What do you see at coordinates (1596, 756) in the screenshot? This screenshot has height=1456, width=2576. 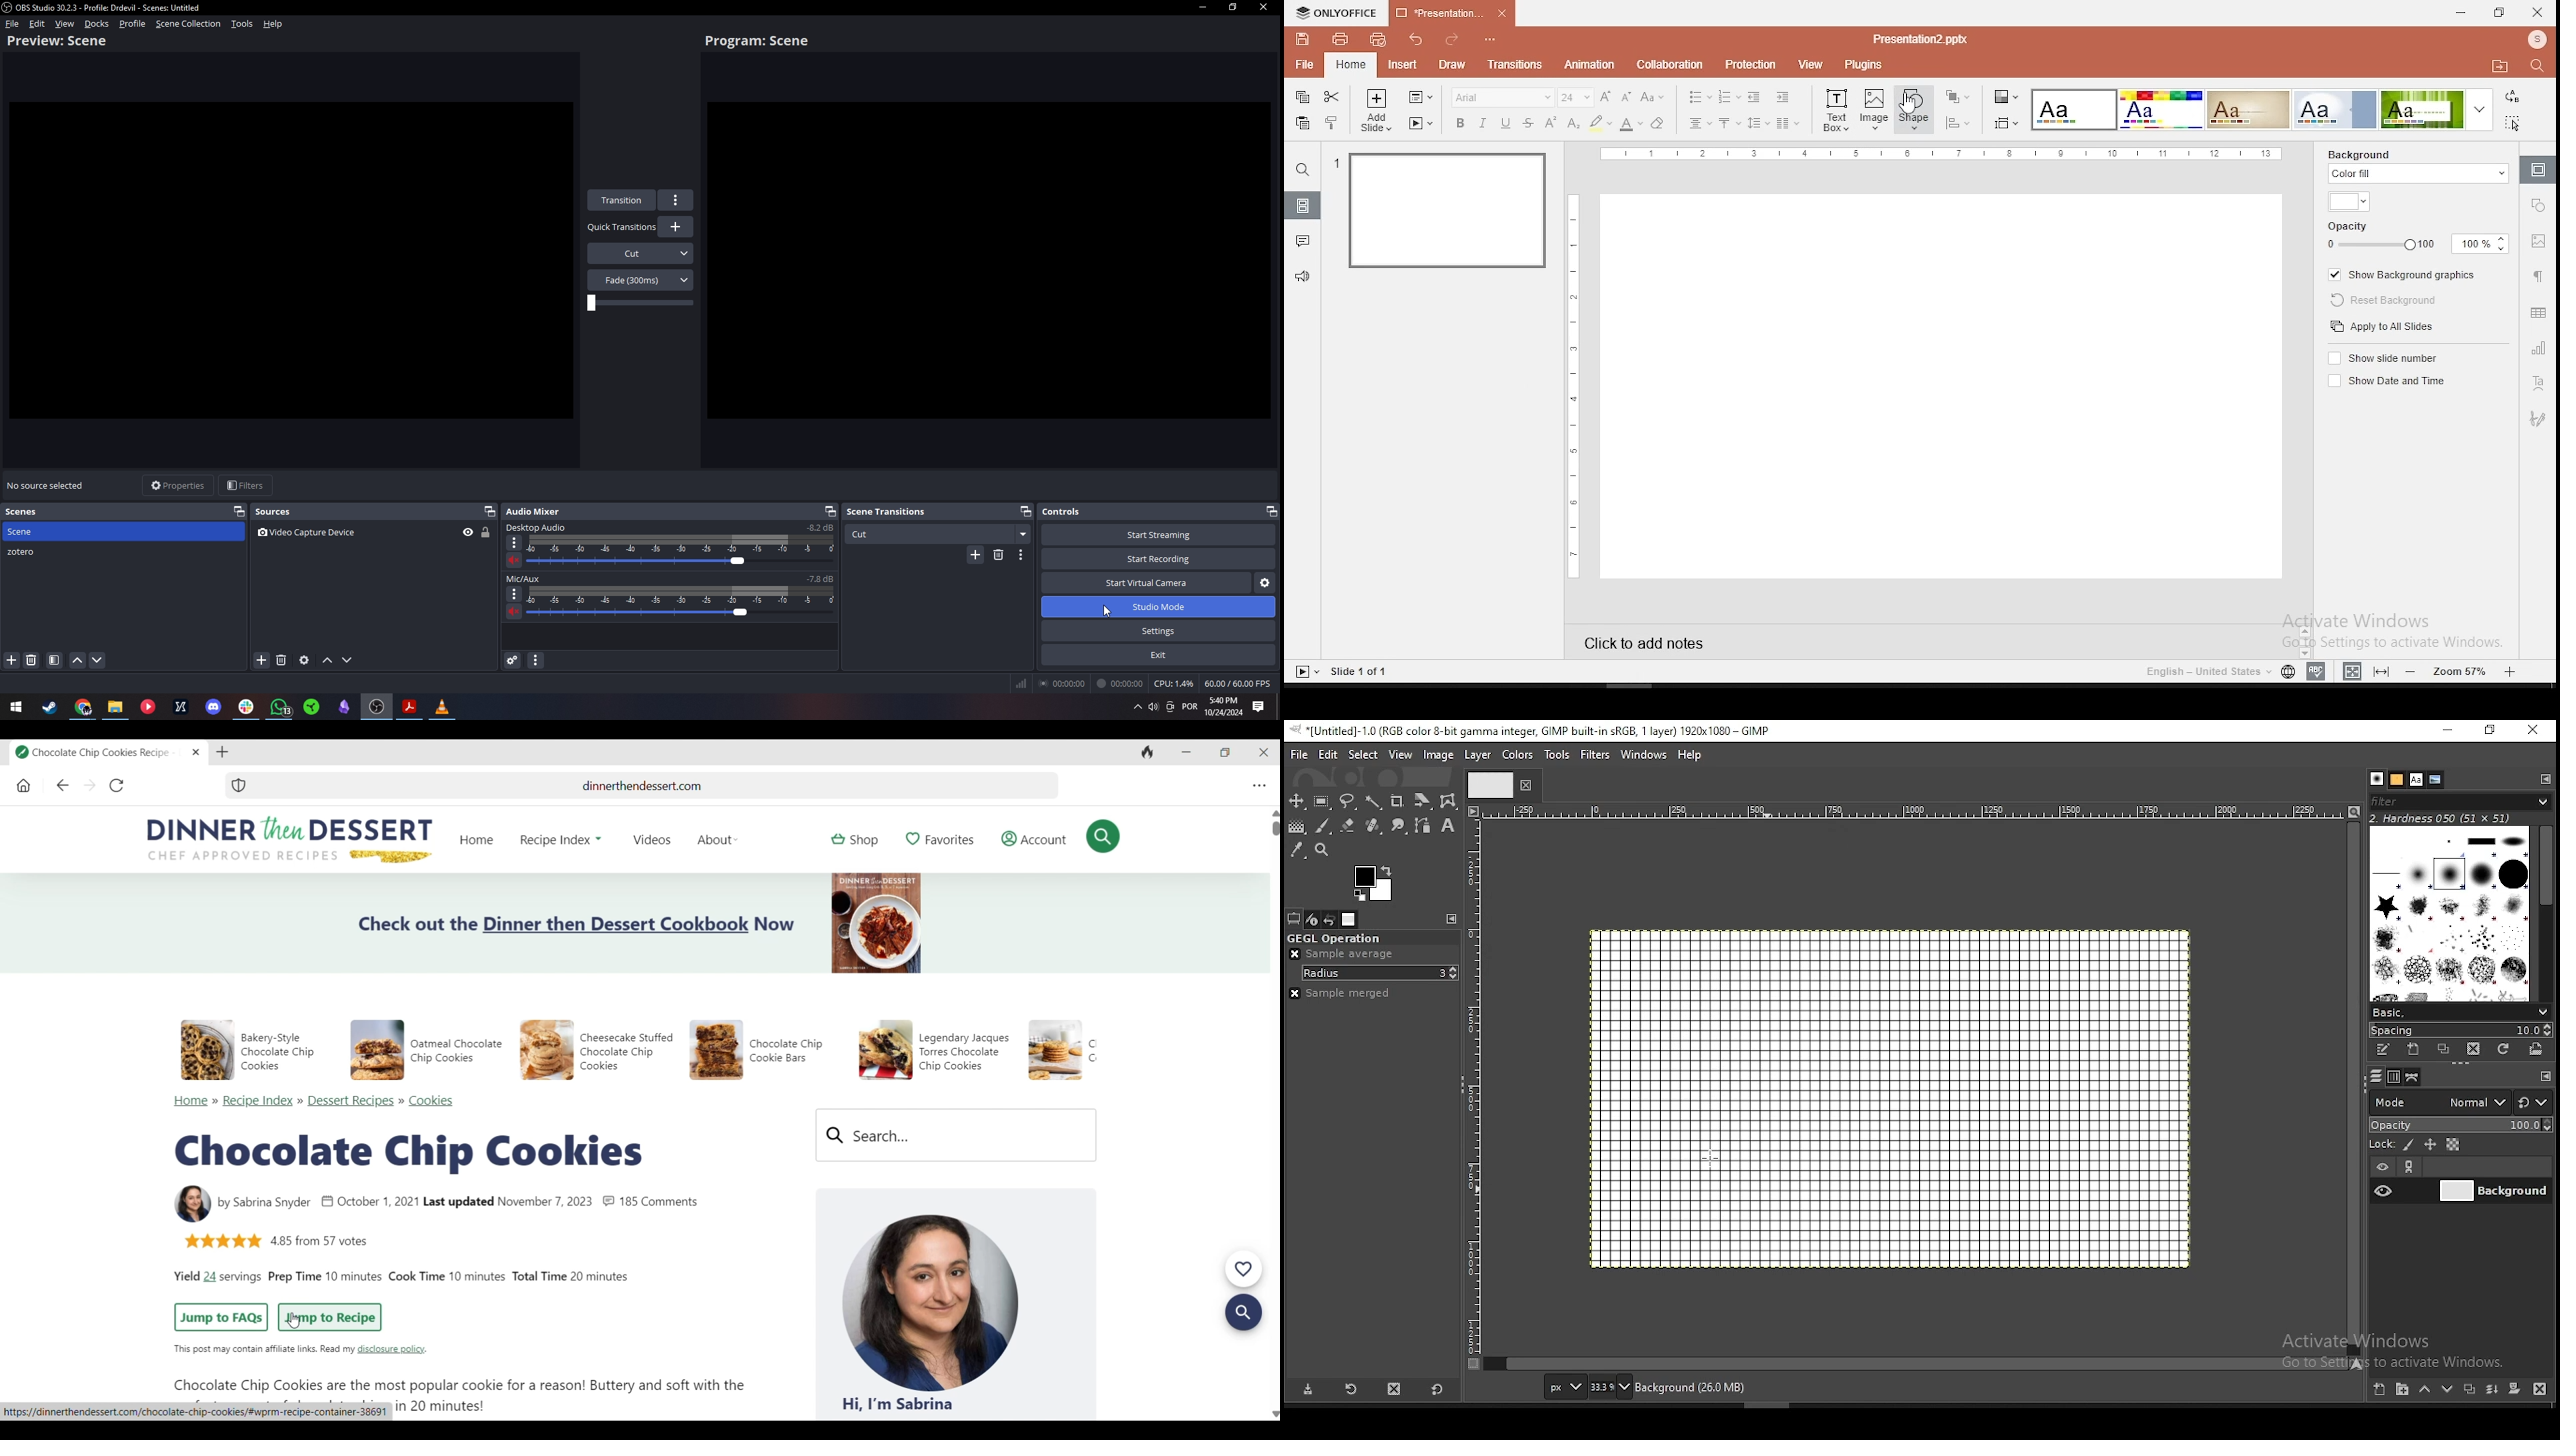 I see `filters` at bounding box center [1596, 756].